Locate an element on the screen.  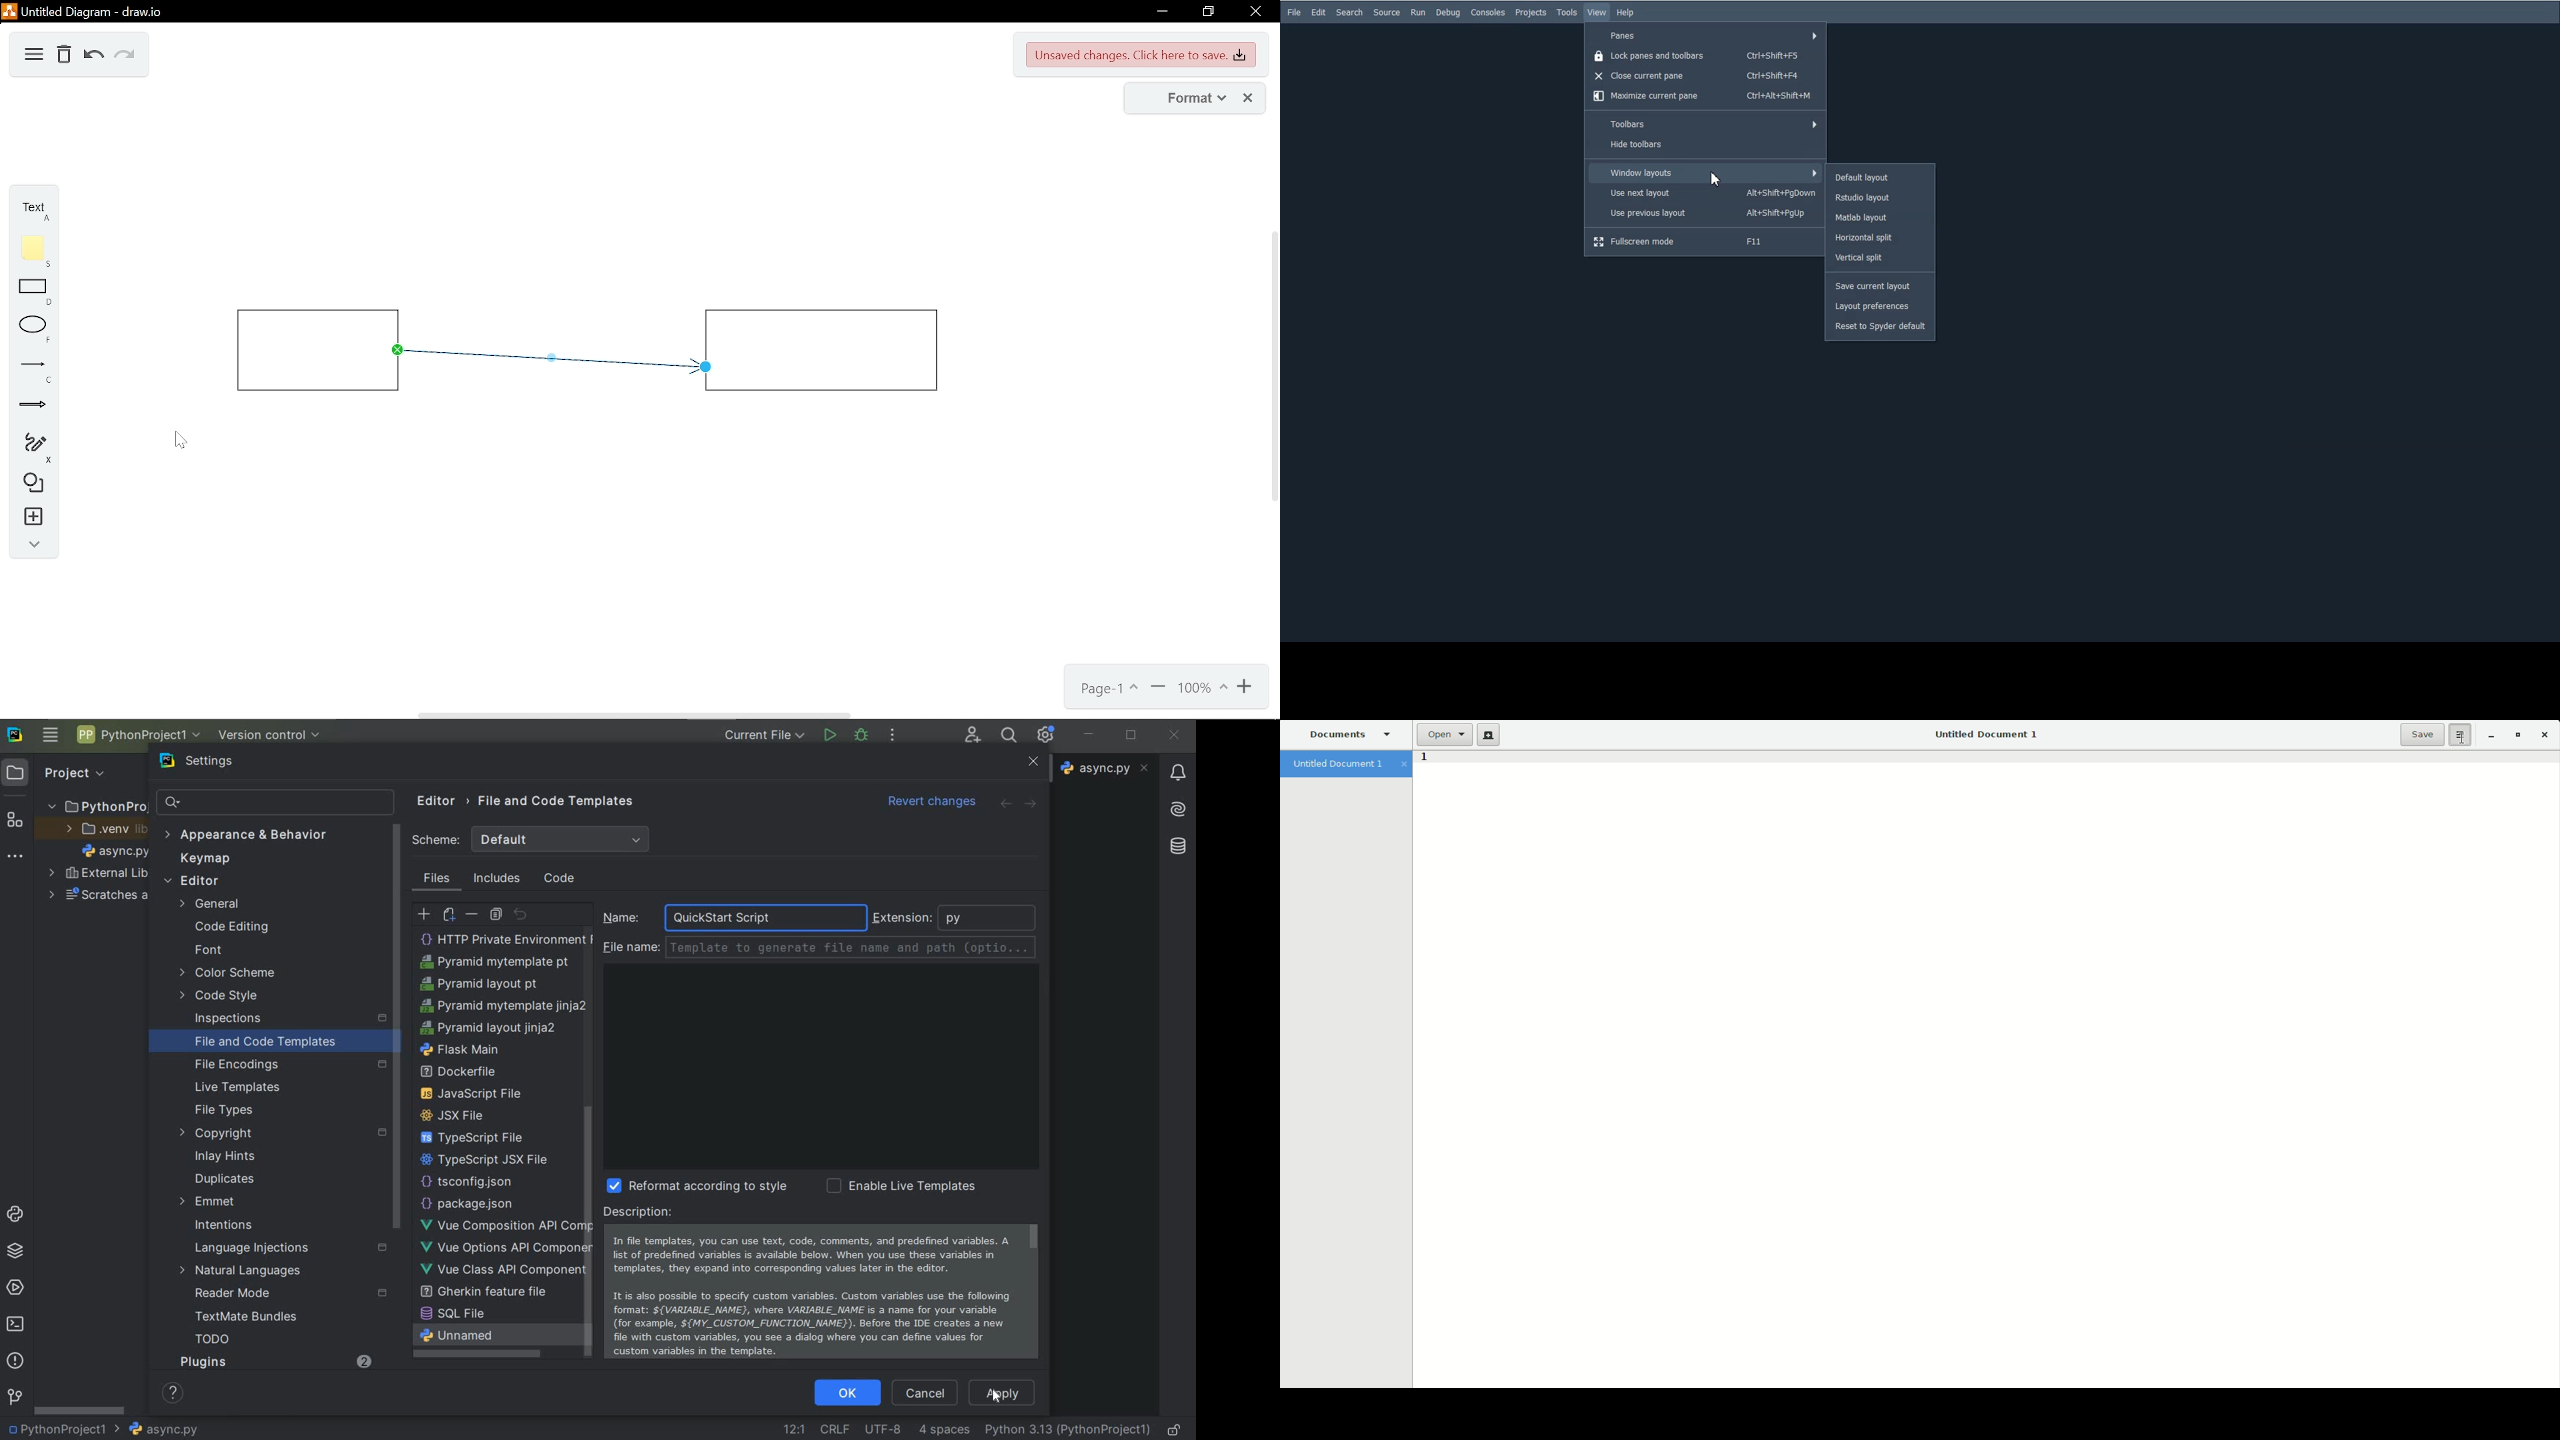
Fullscreen mode is located at coordinates (1704, 242).